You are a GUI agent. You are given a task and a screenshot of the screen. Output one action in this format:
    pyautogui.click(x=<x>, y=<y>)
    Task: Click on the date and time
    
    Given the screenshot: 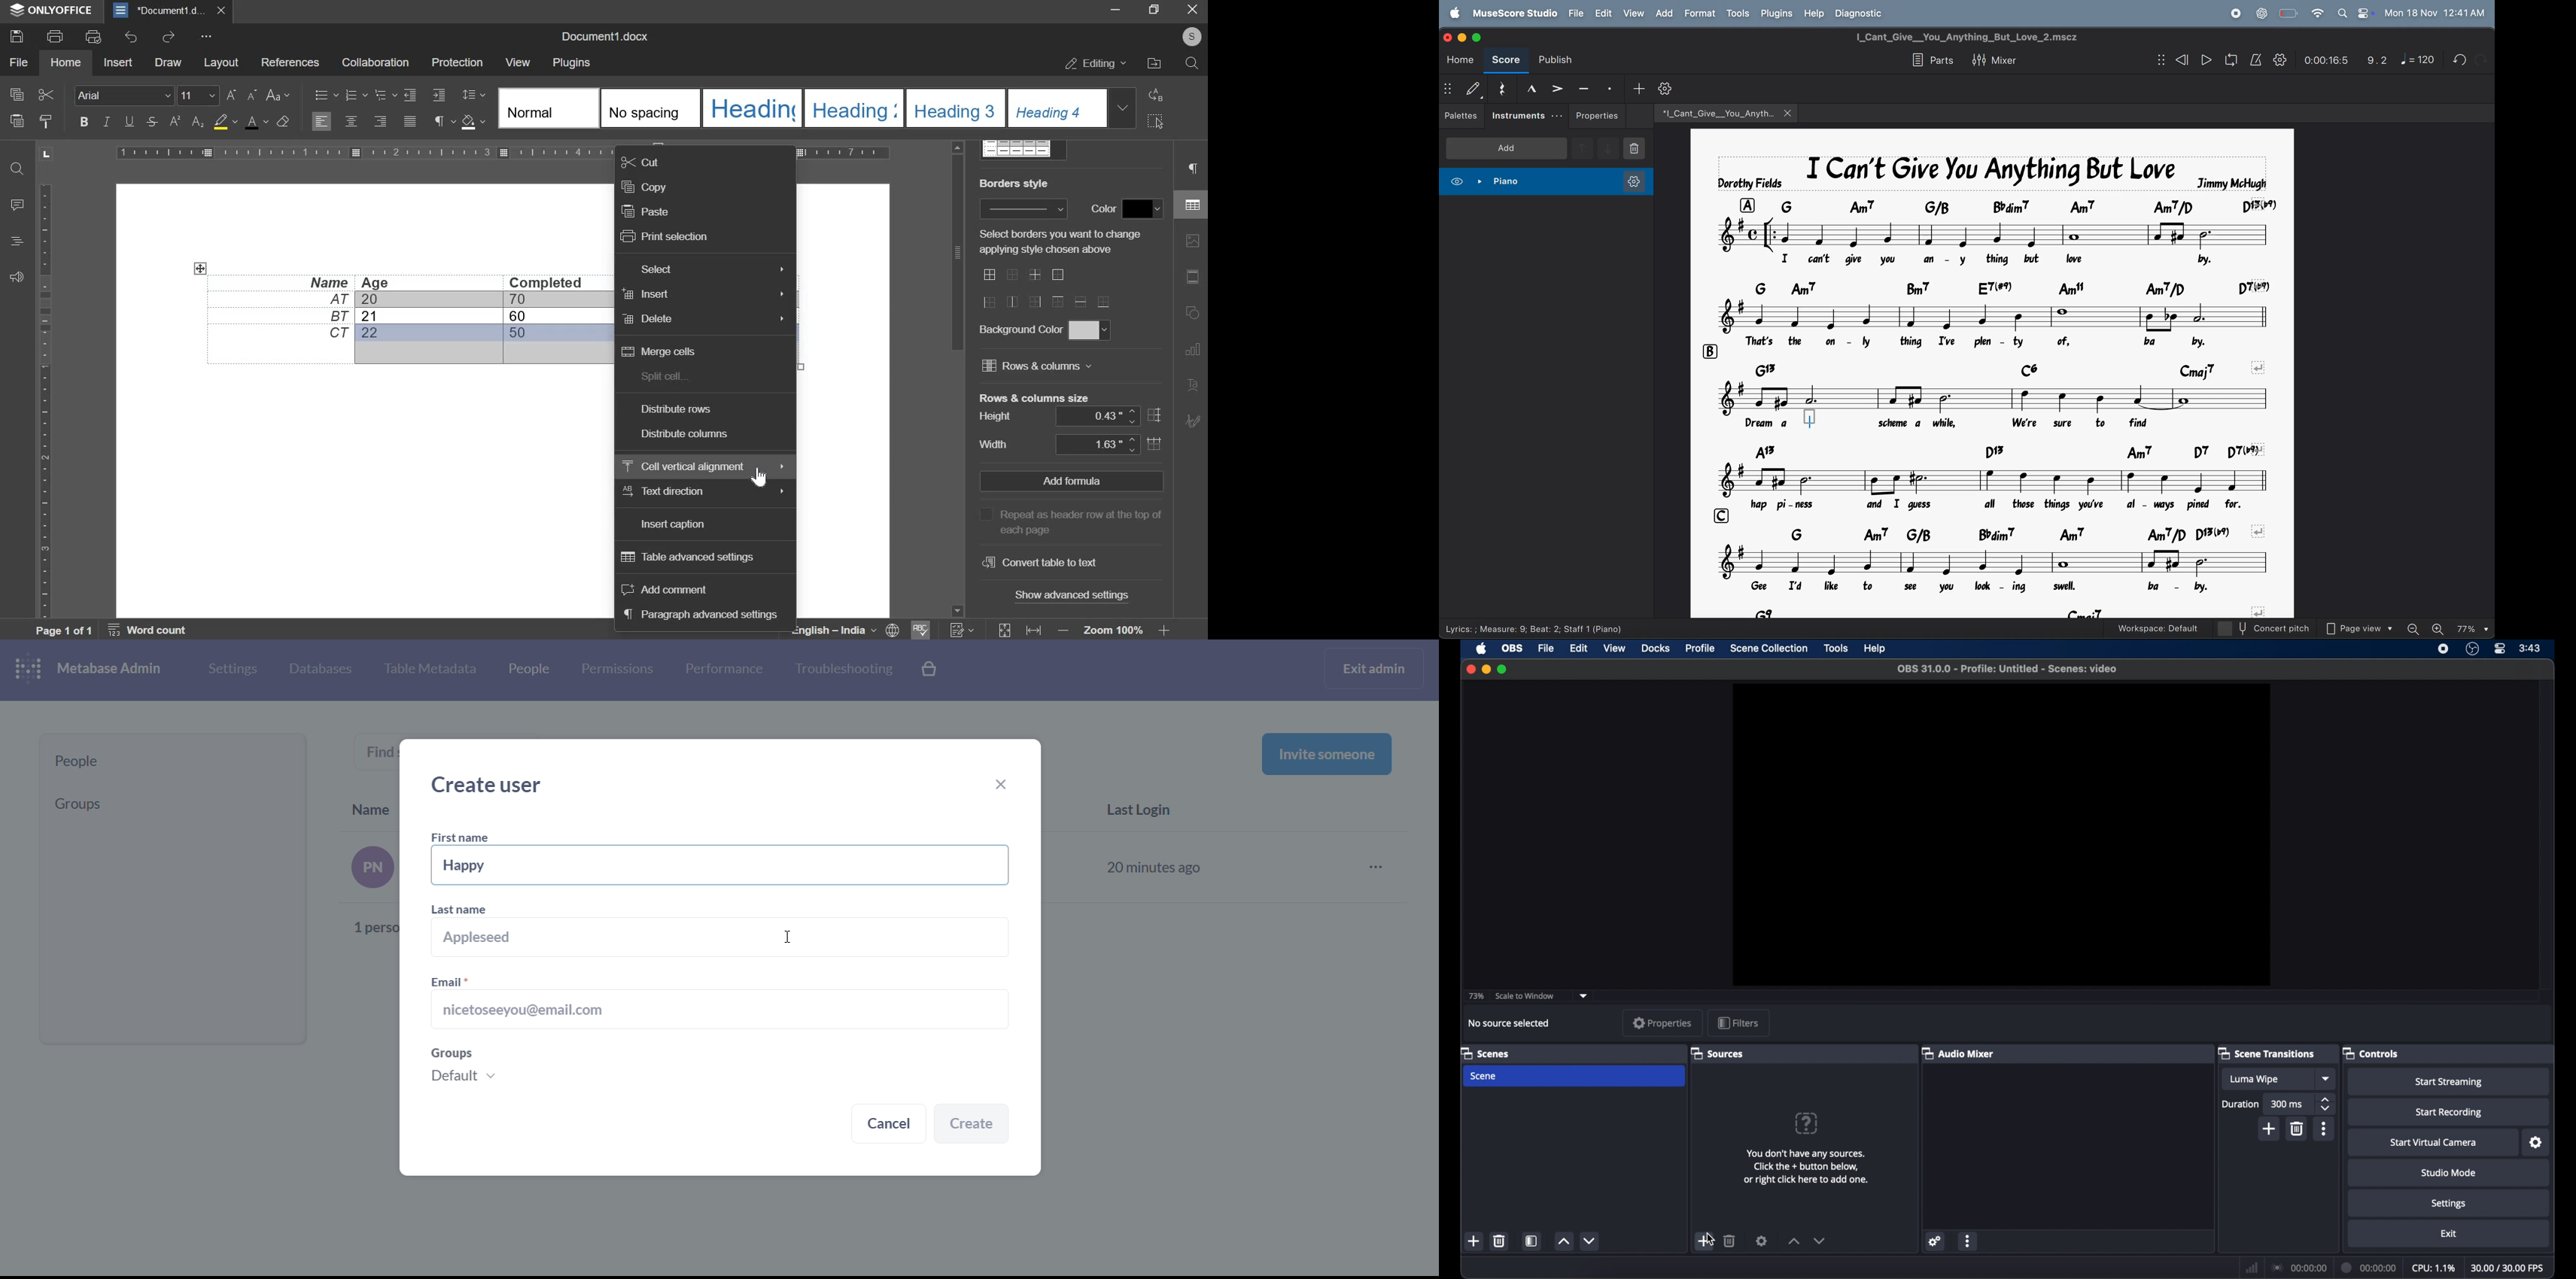 What is the action you would take?
    pyautogui.click(x=2437, y=13)
    